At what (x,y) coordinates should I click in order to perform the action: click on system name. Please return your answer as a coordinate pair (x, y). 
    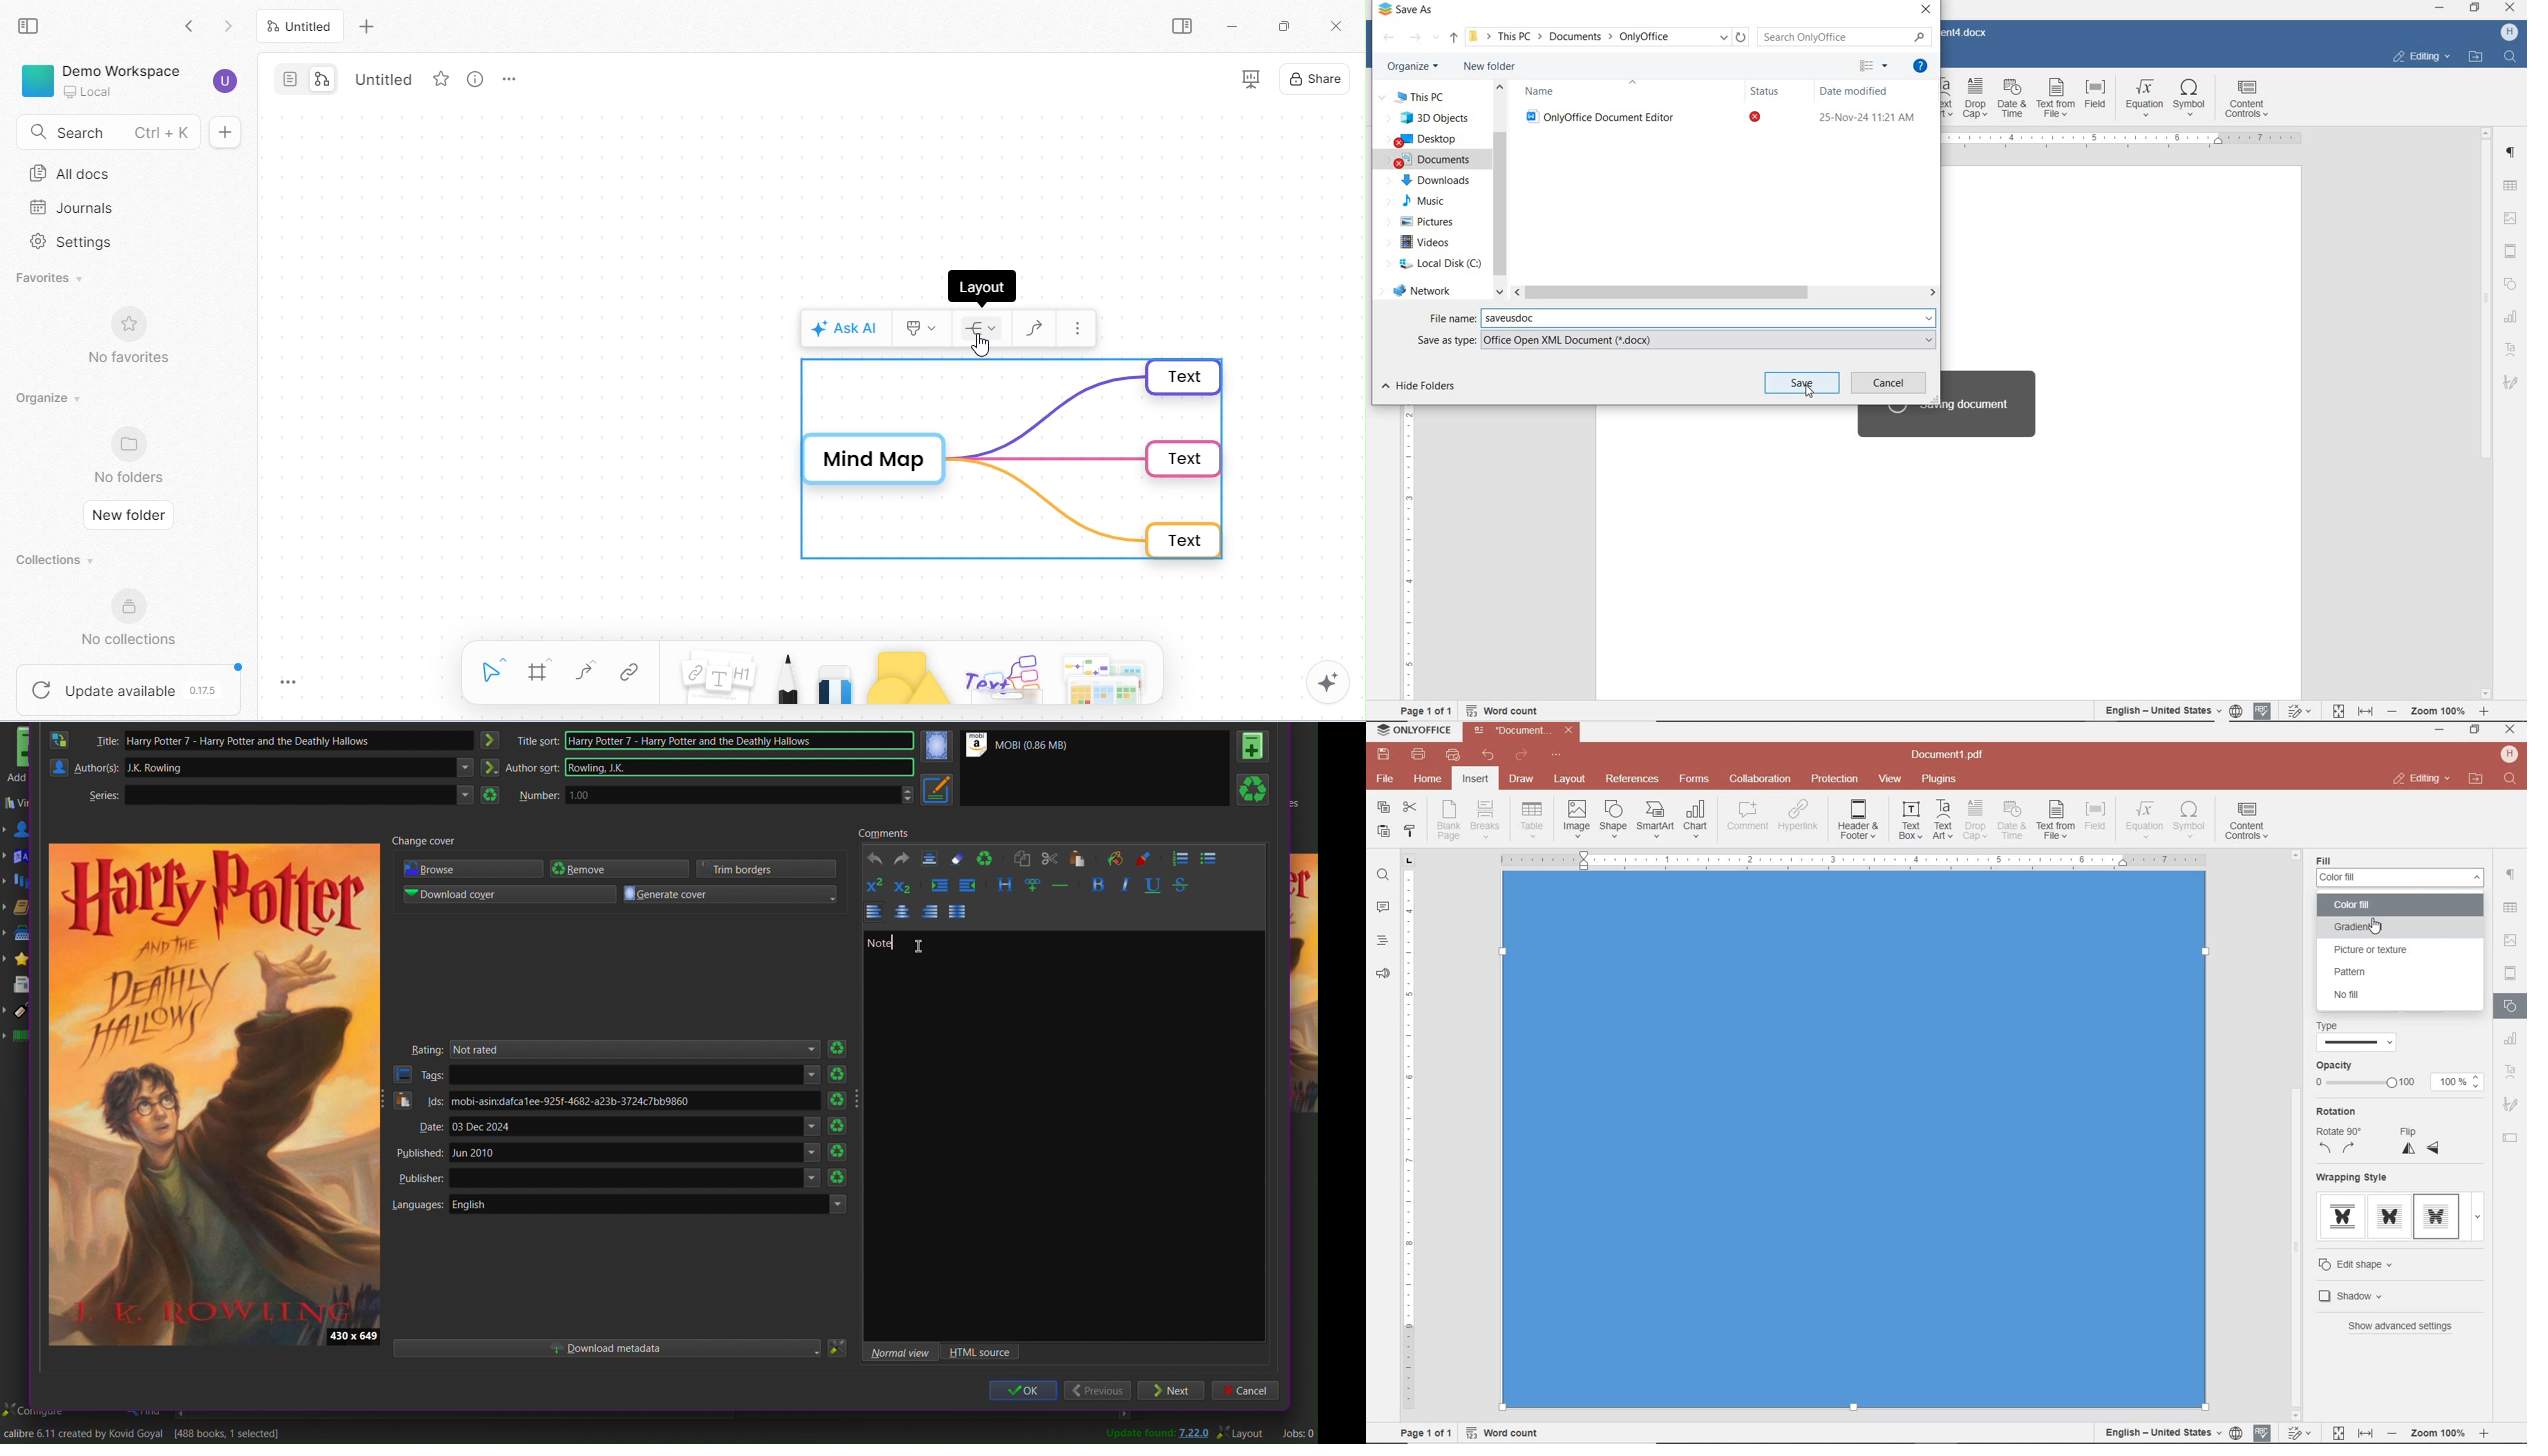
    Looking at the image, I should click on (1410, 731).